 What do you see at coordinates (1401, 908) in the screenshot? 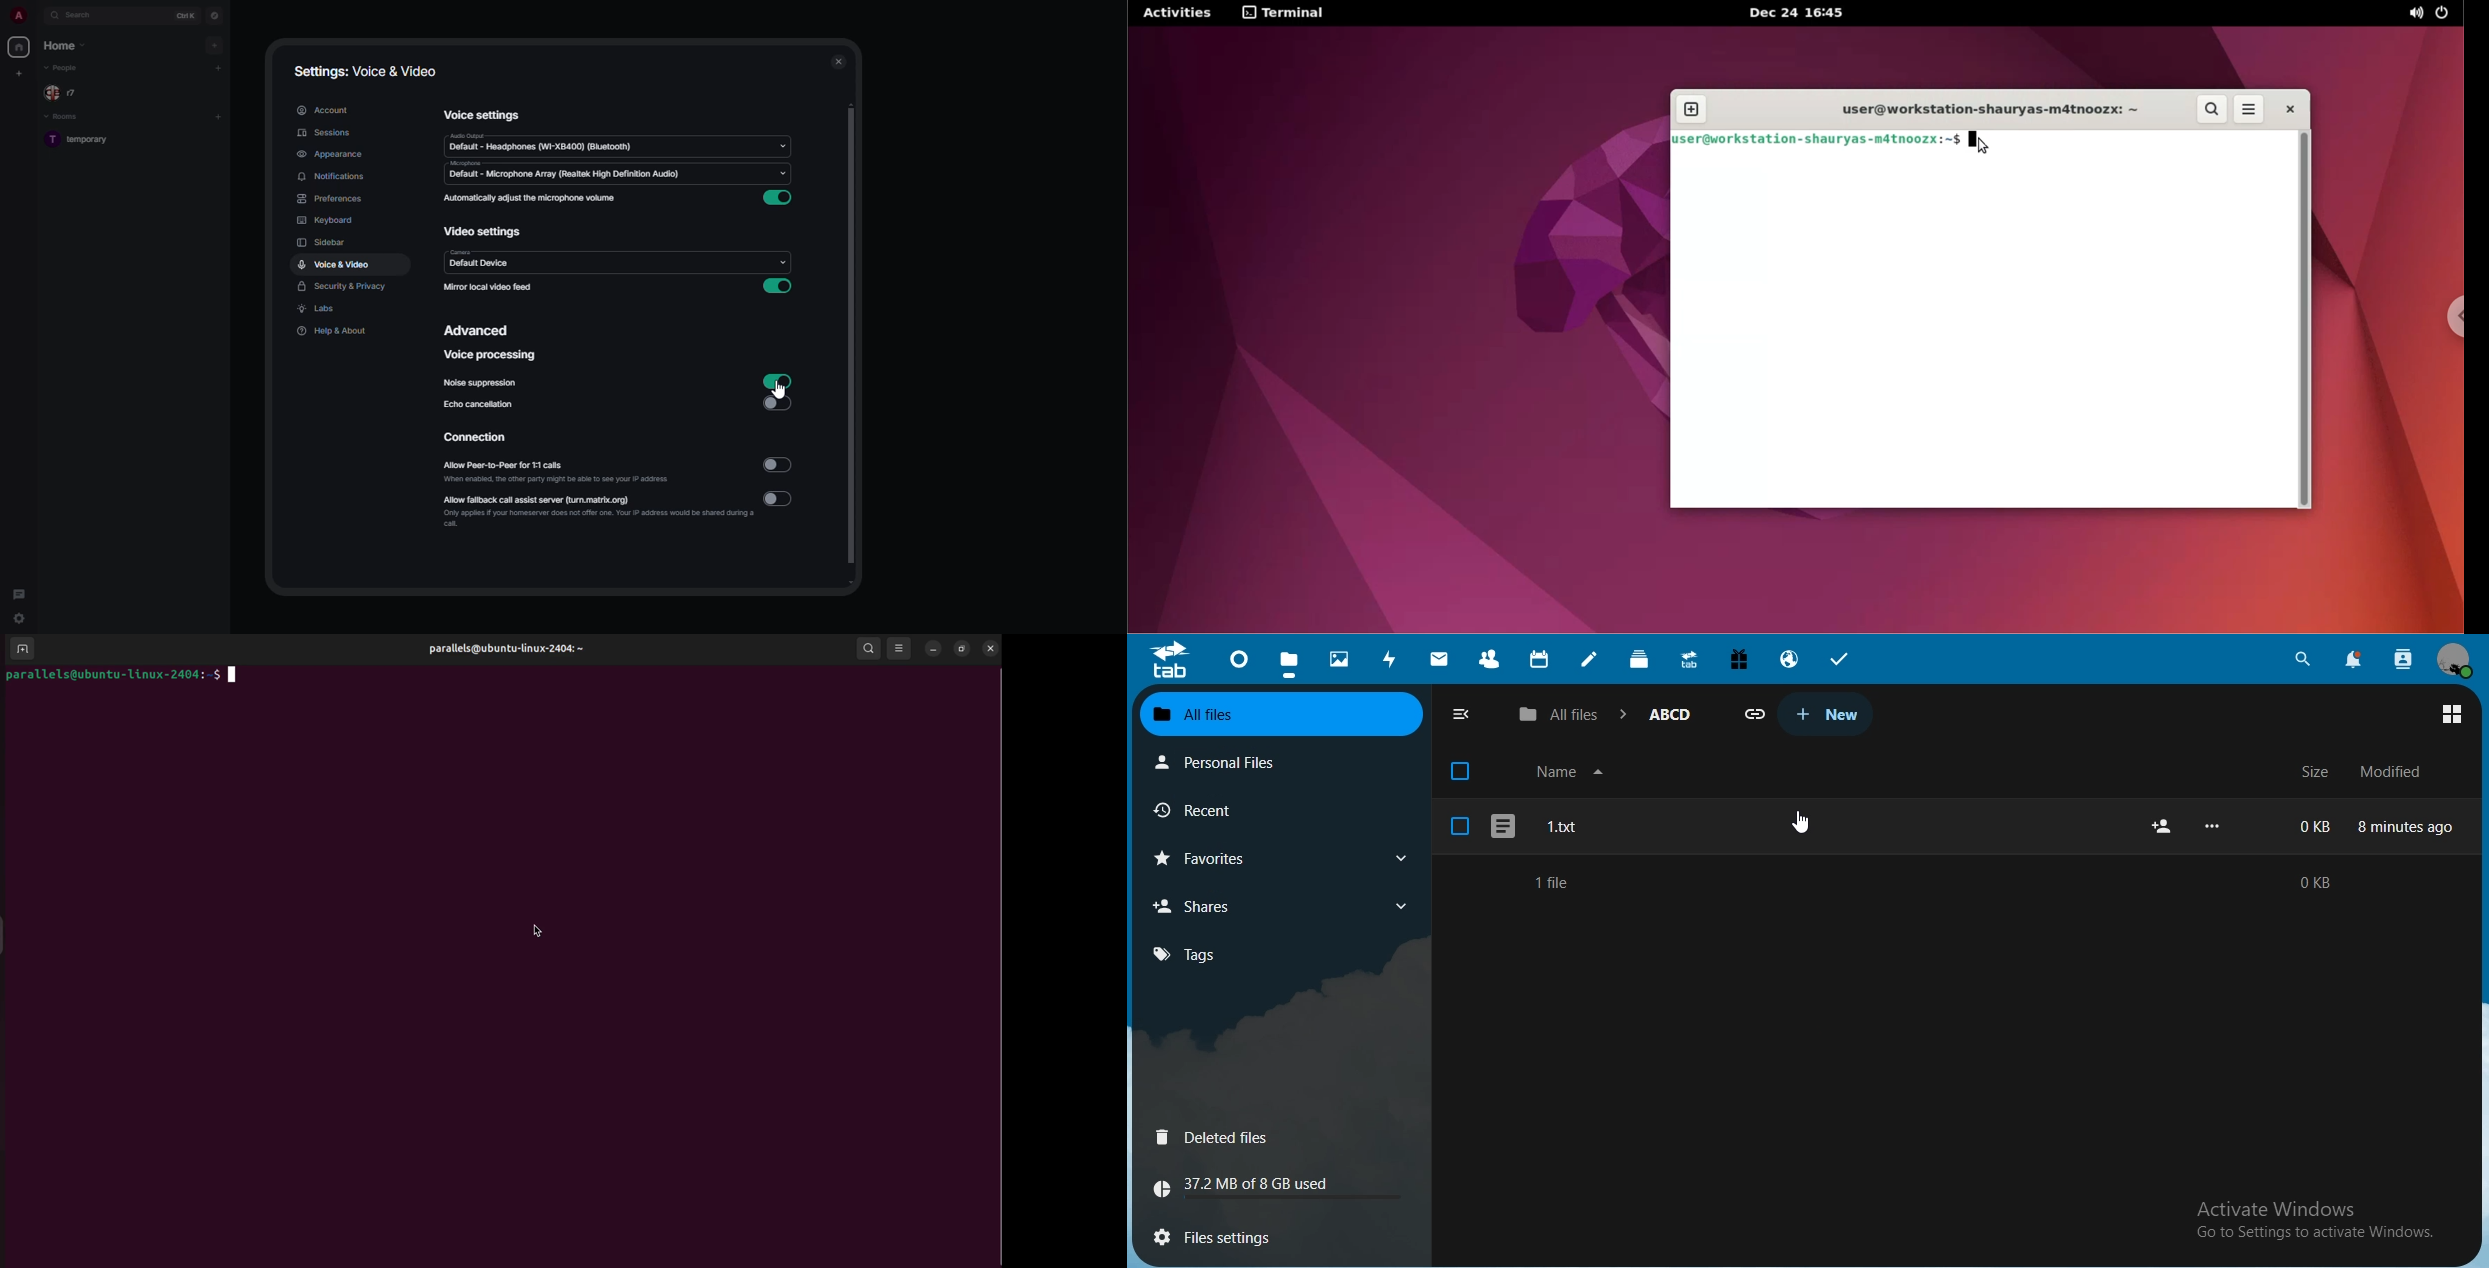
I see `show` at bounding box center [1401, 908].